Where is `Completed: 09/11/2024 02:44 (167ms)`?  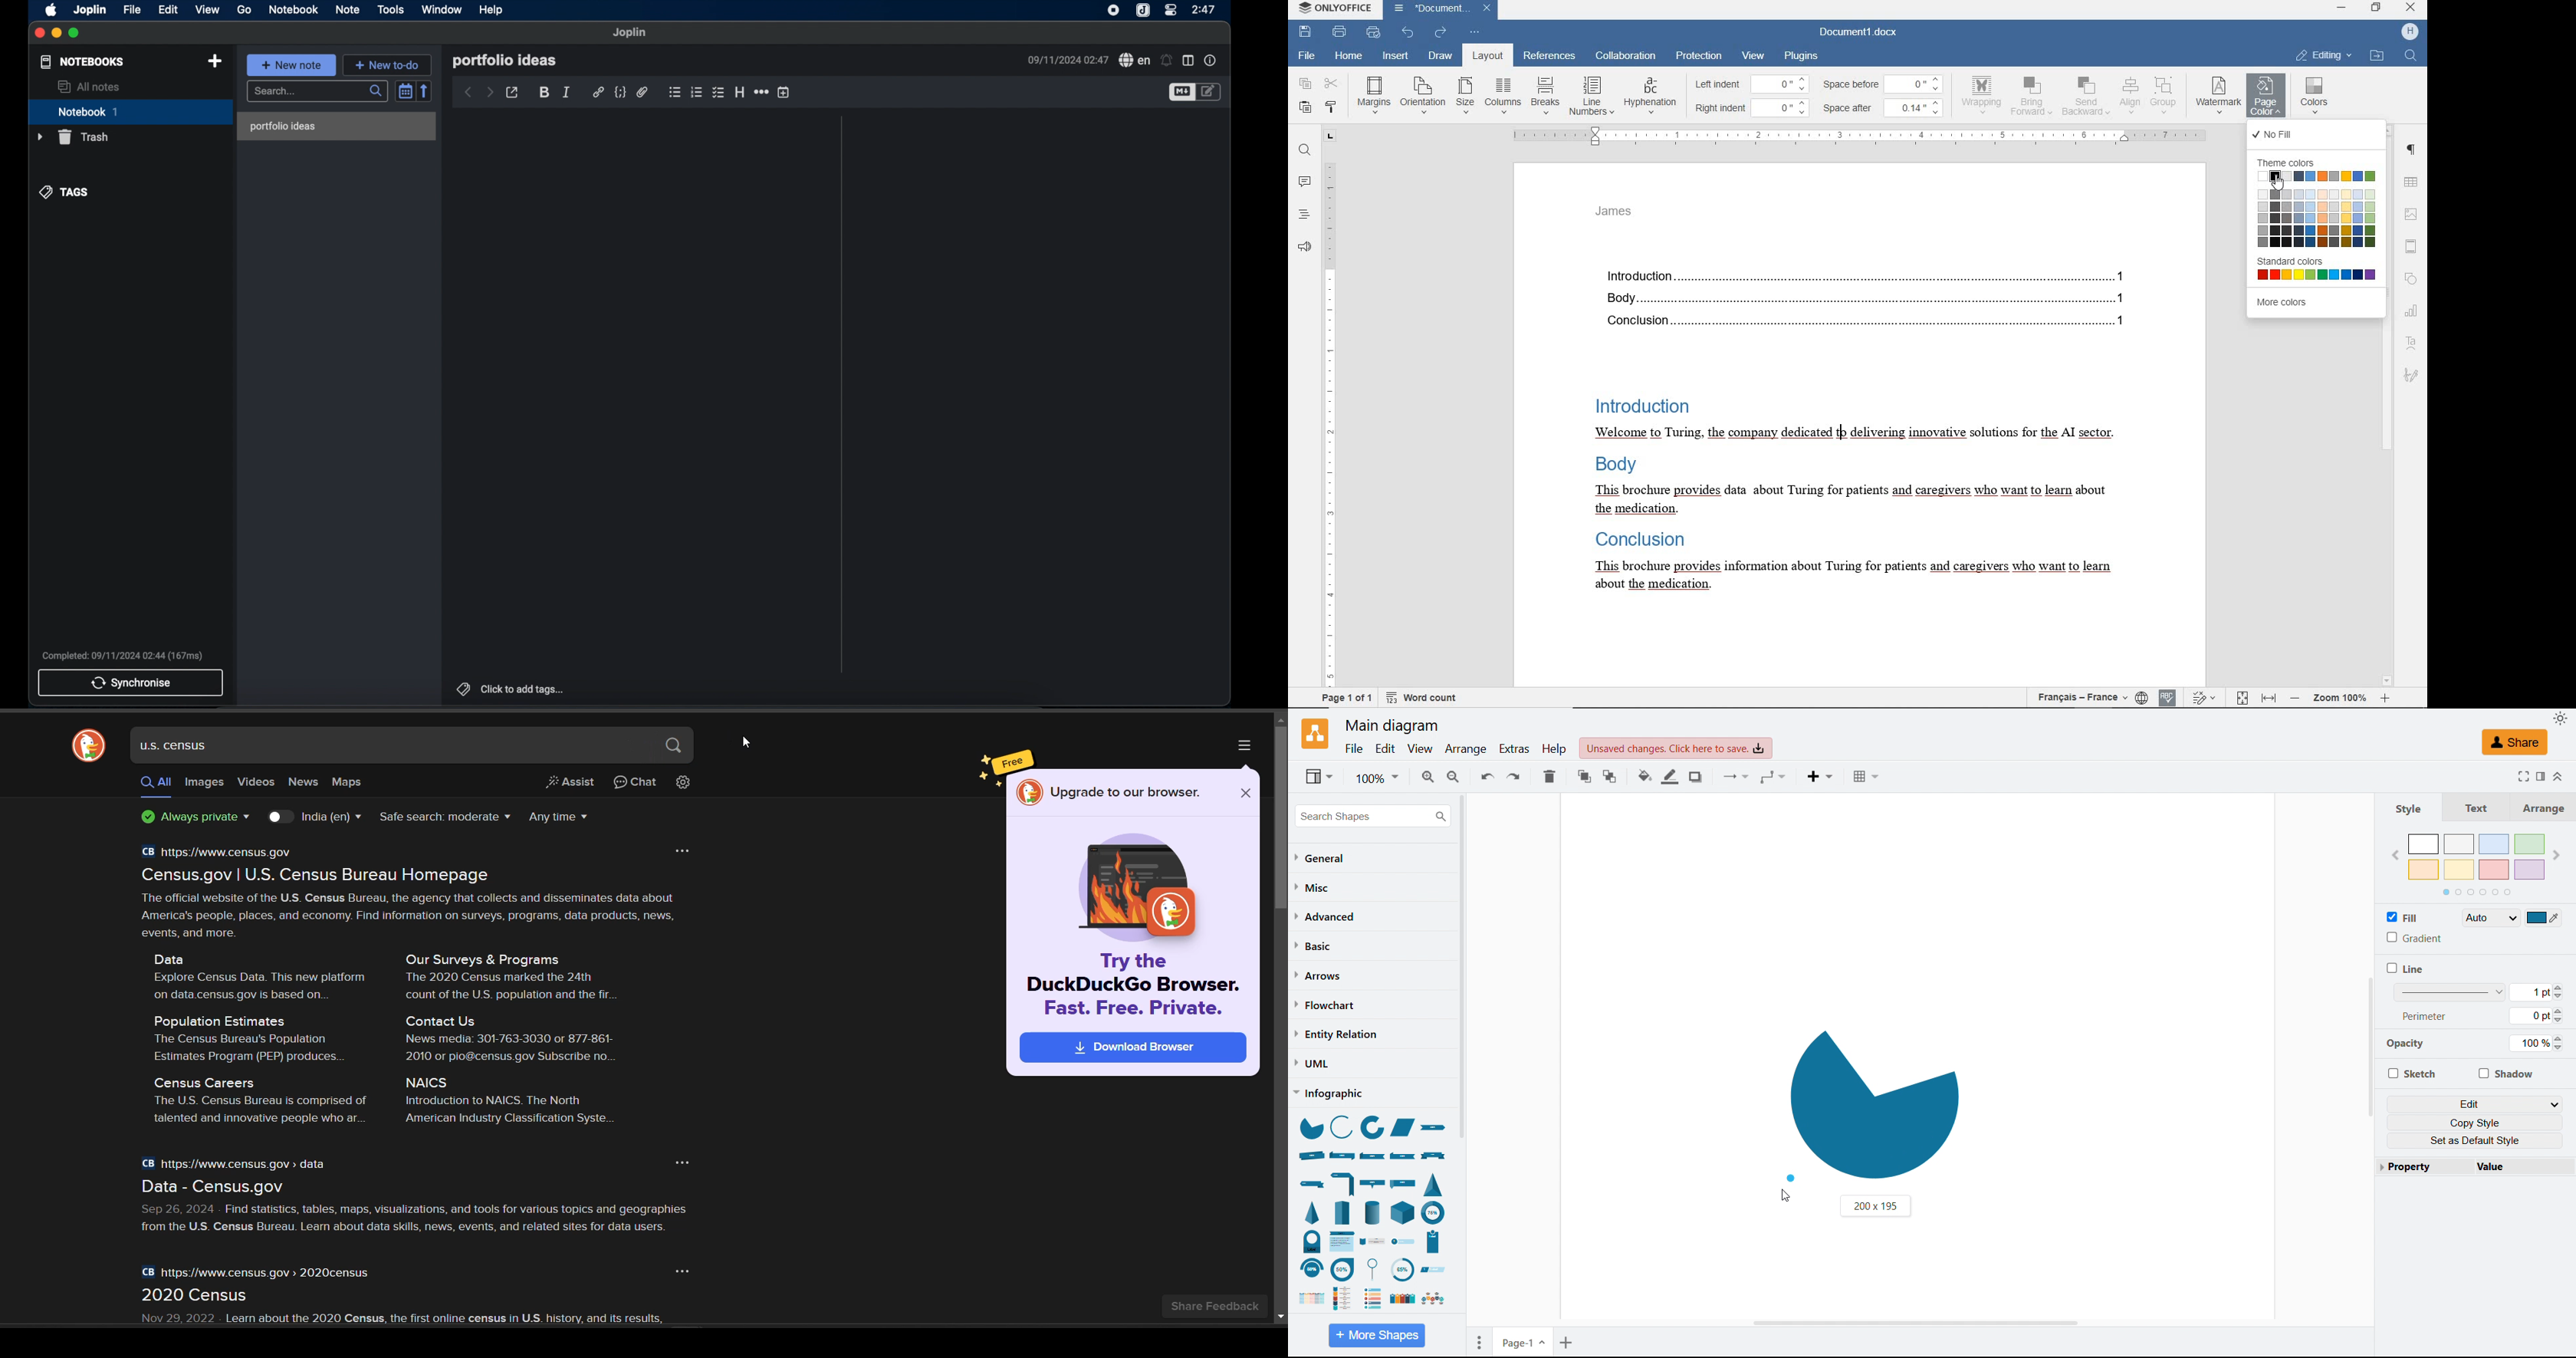 Completed: 09/11/2024 02:44 (167ms) is located at coordinates (123, 657).